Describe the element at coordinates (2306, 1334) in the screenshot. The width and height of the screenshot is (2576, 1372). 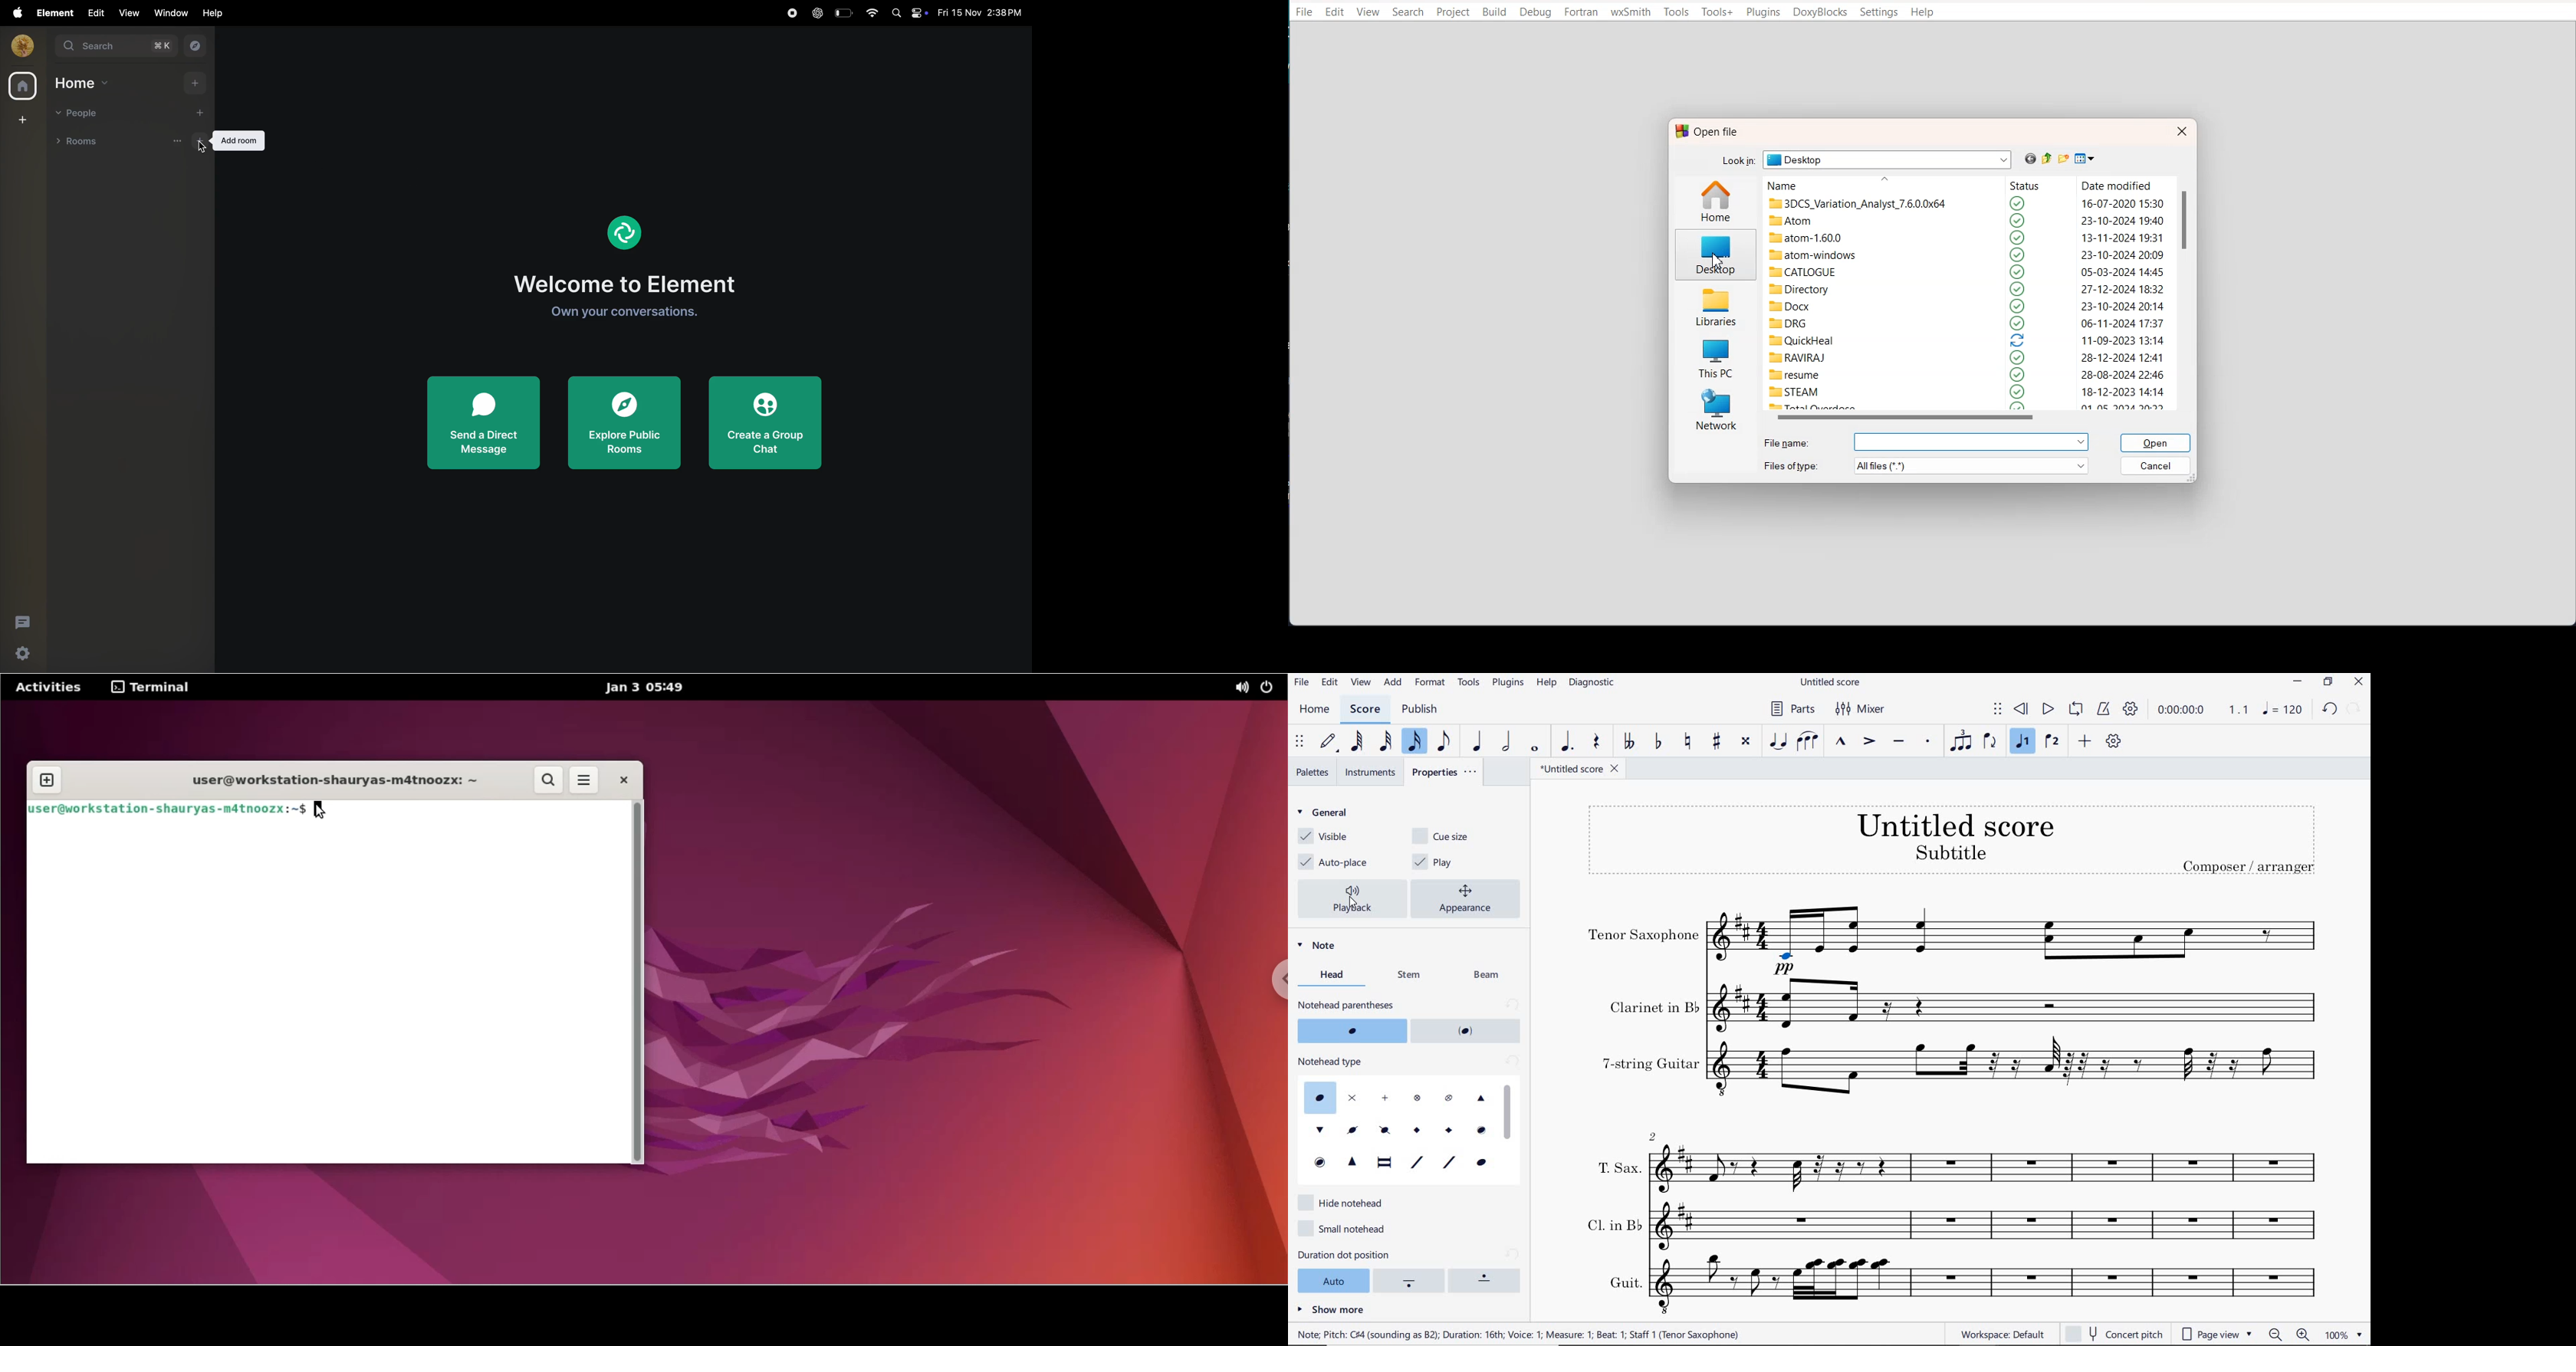
I see `zoom in` at that location.